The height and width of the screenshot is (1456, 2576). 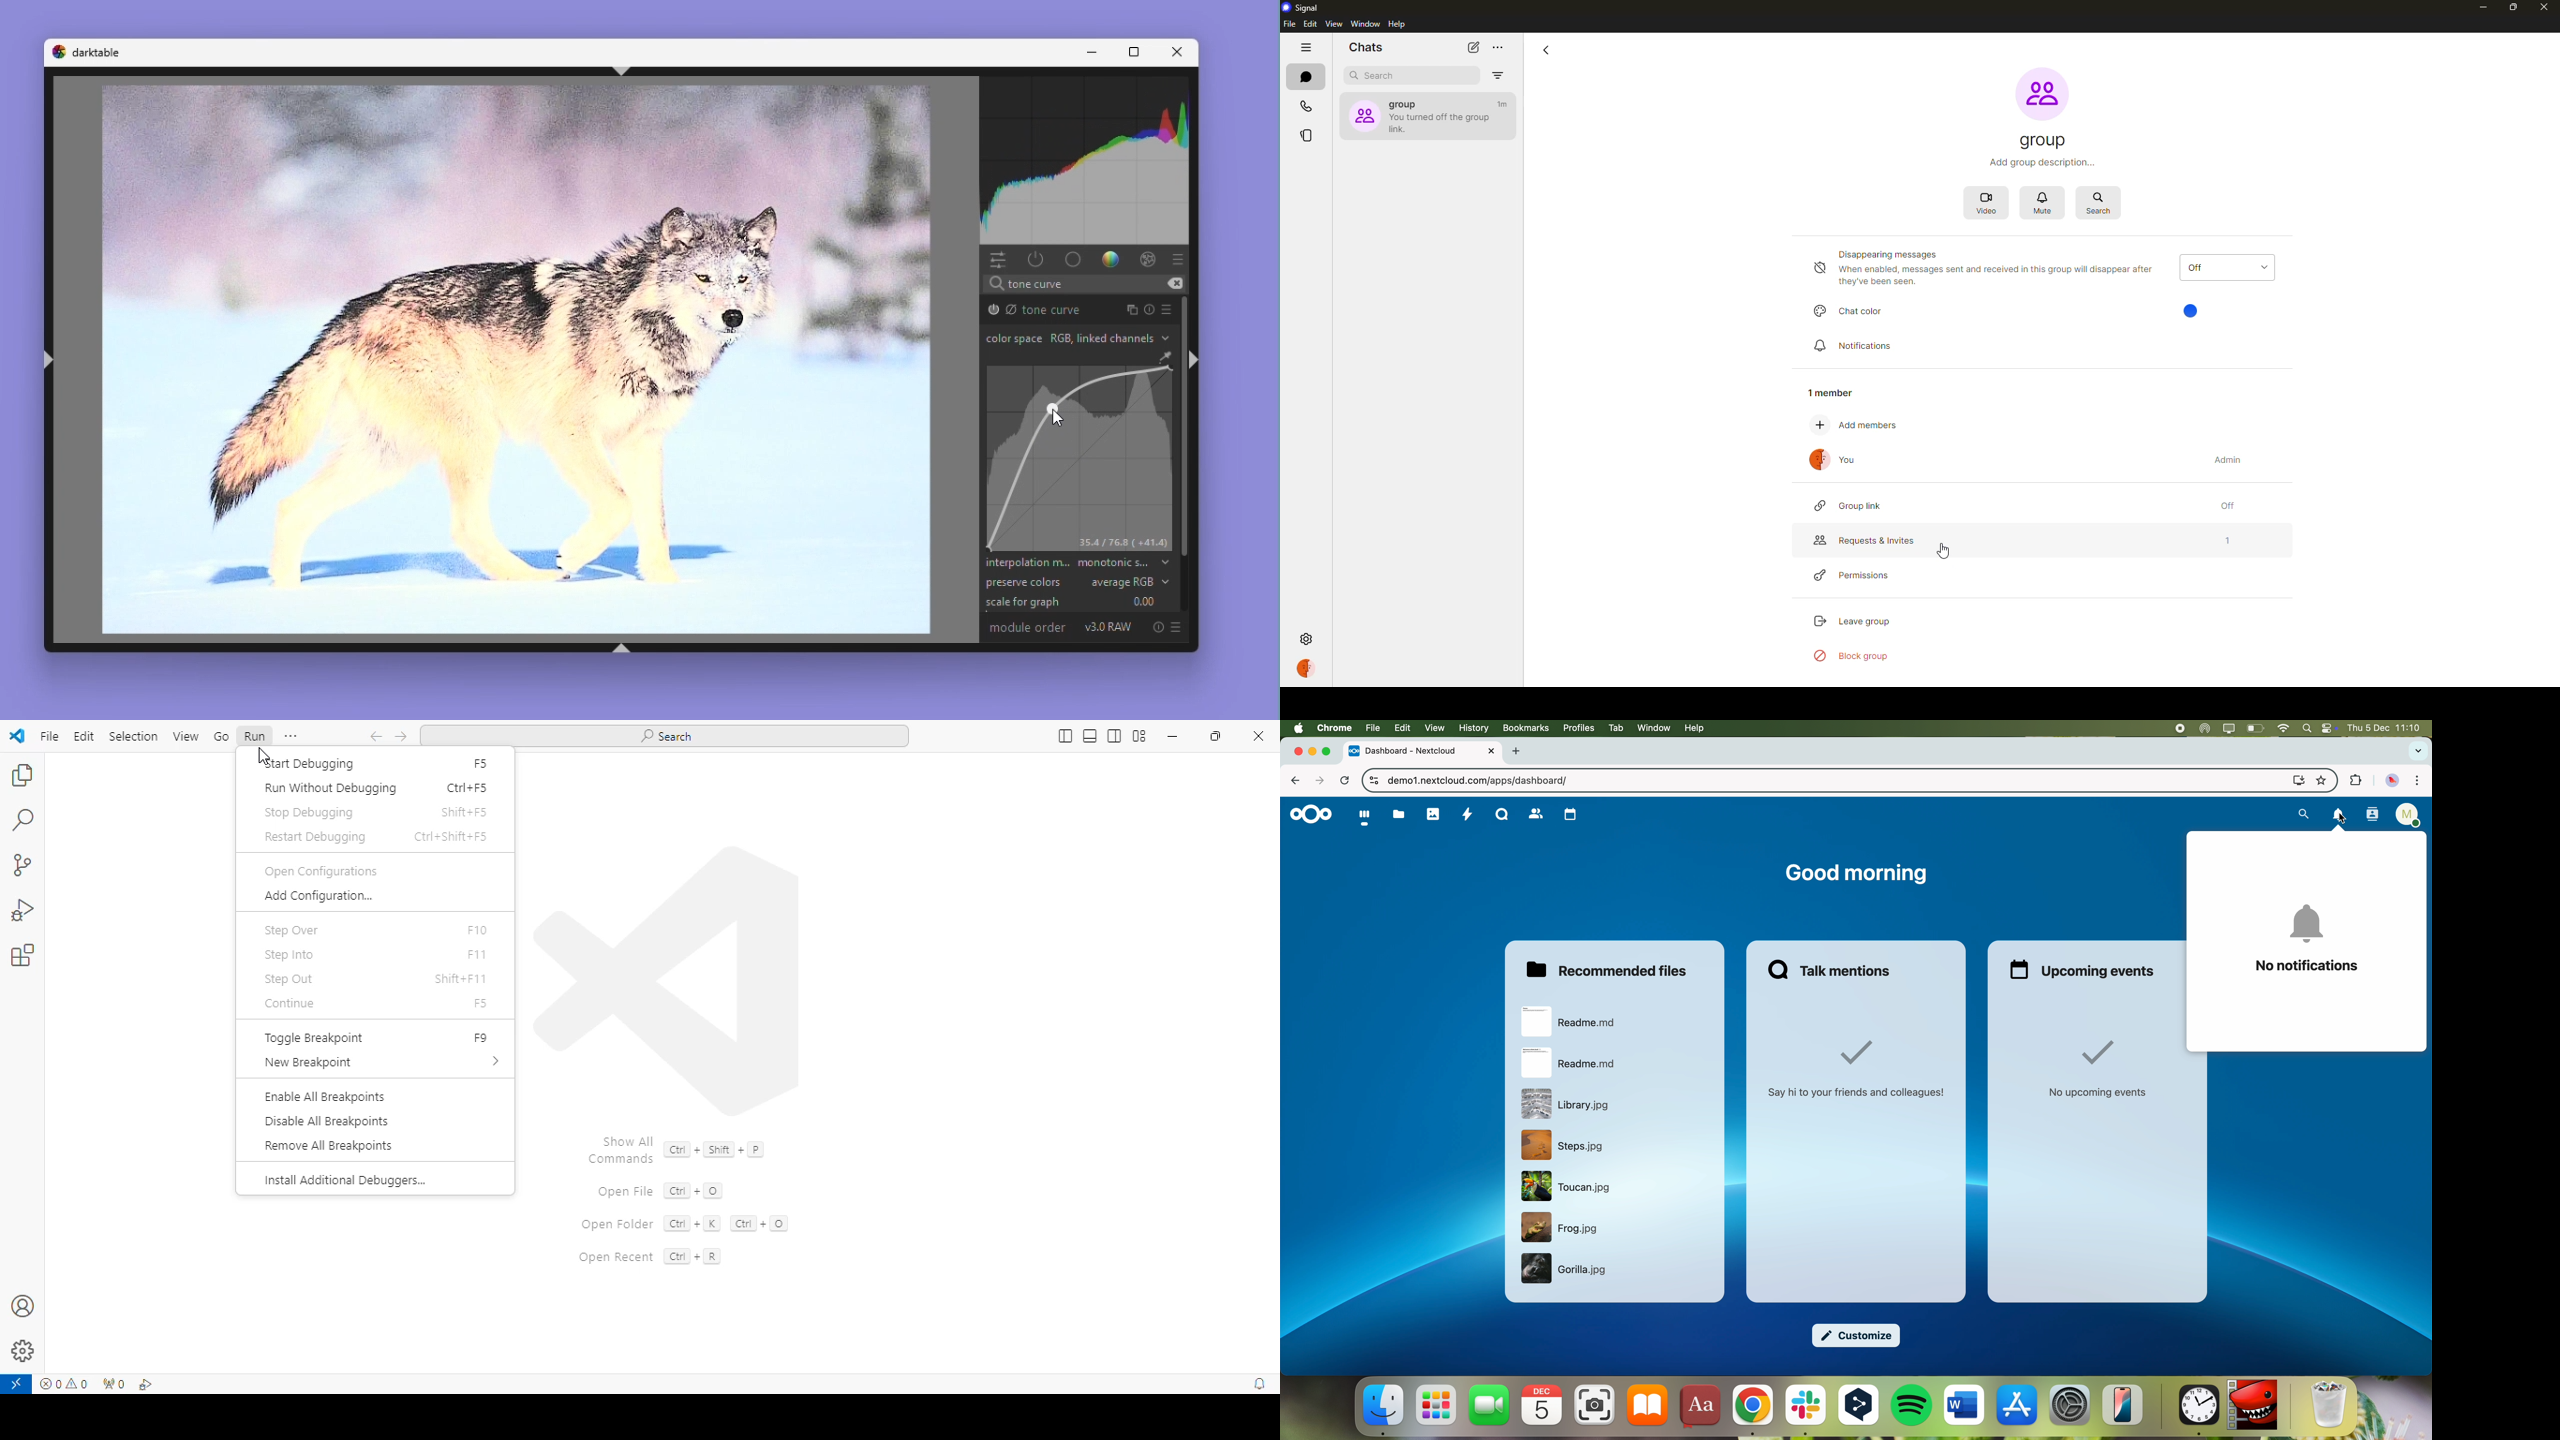 What do you see at coordinates (1178, 260) in the screenshot?
I see `Preset` at bounding box center [1178, 260].